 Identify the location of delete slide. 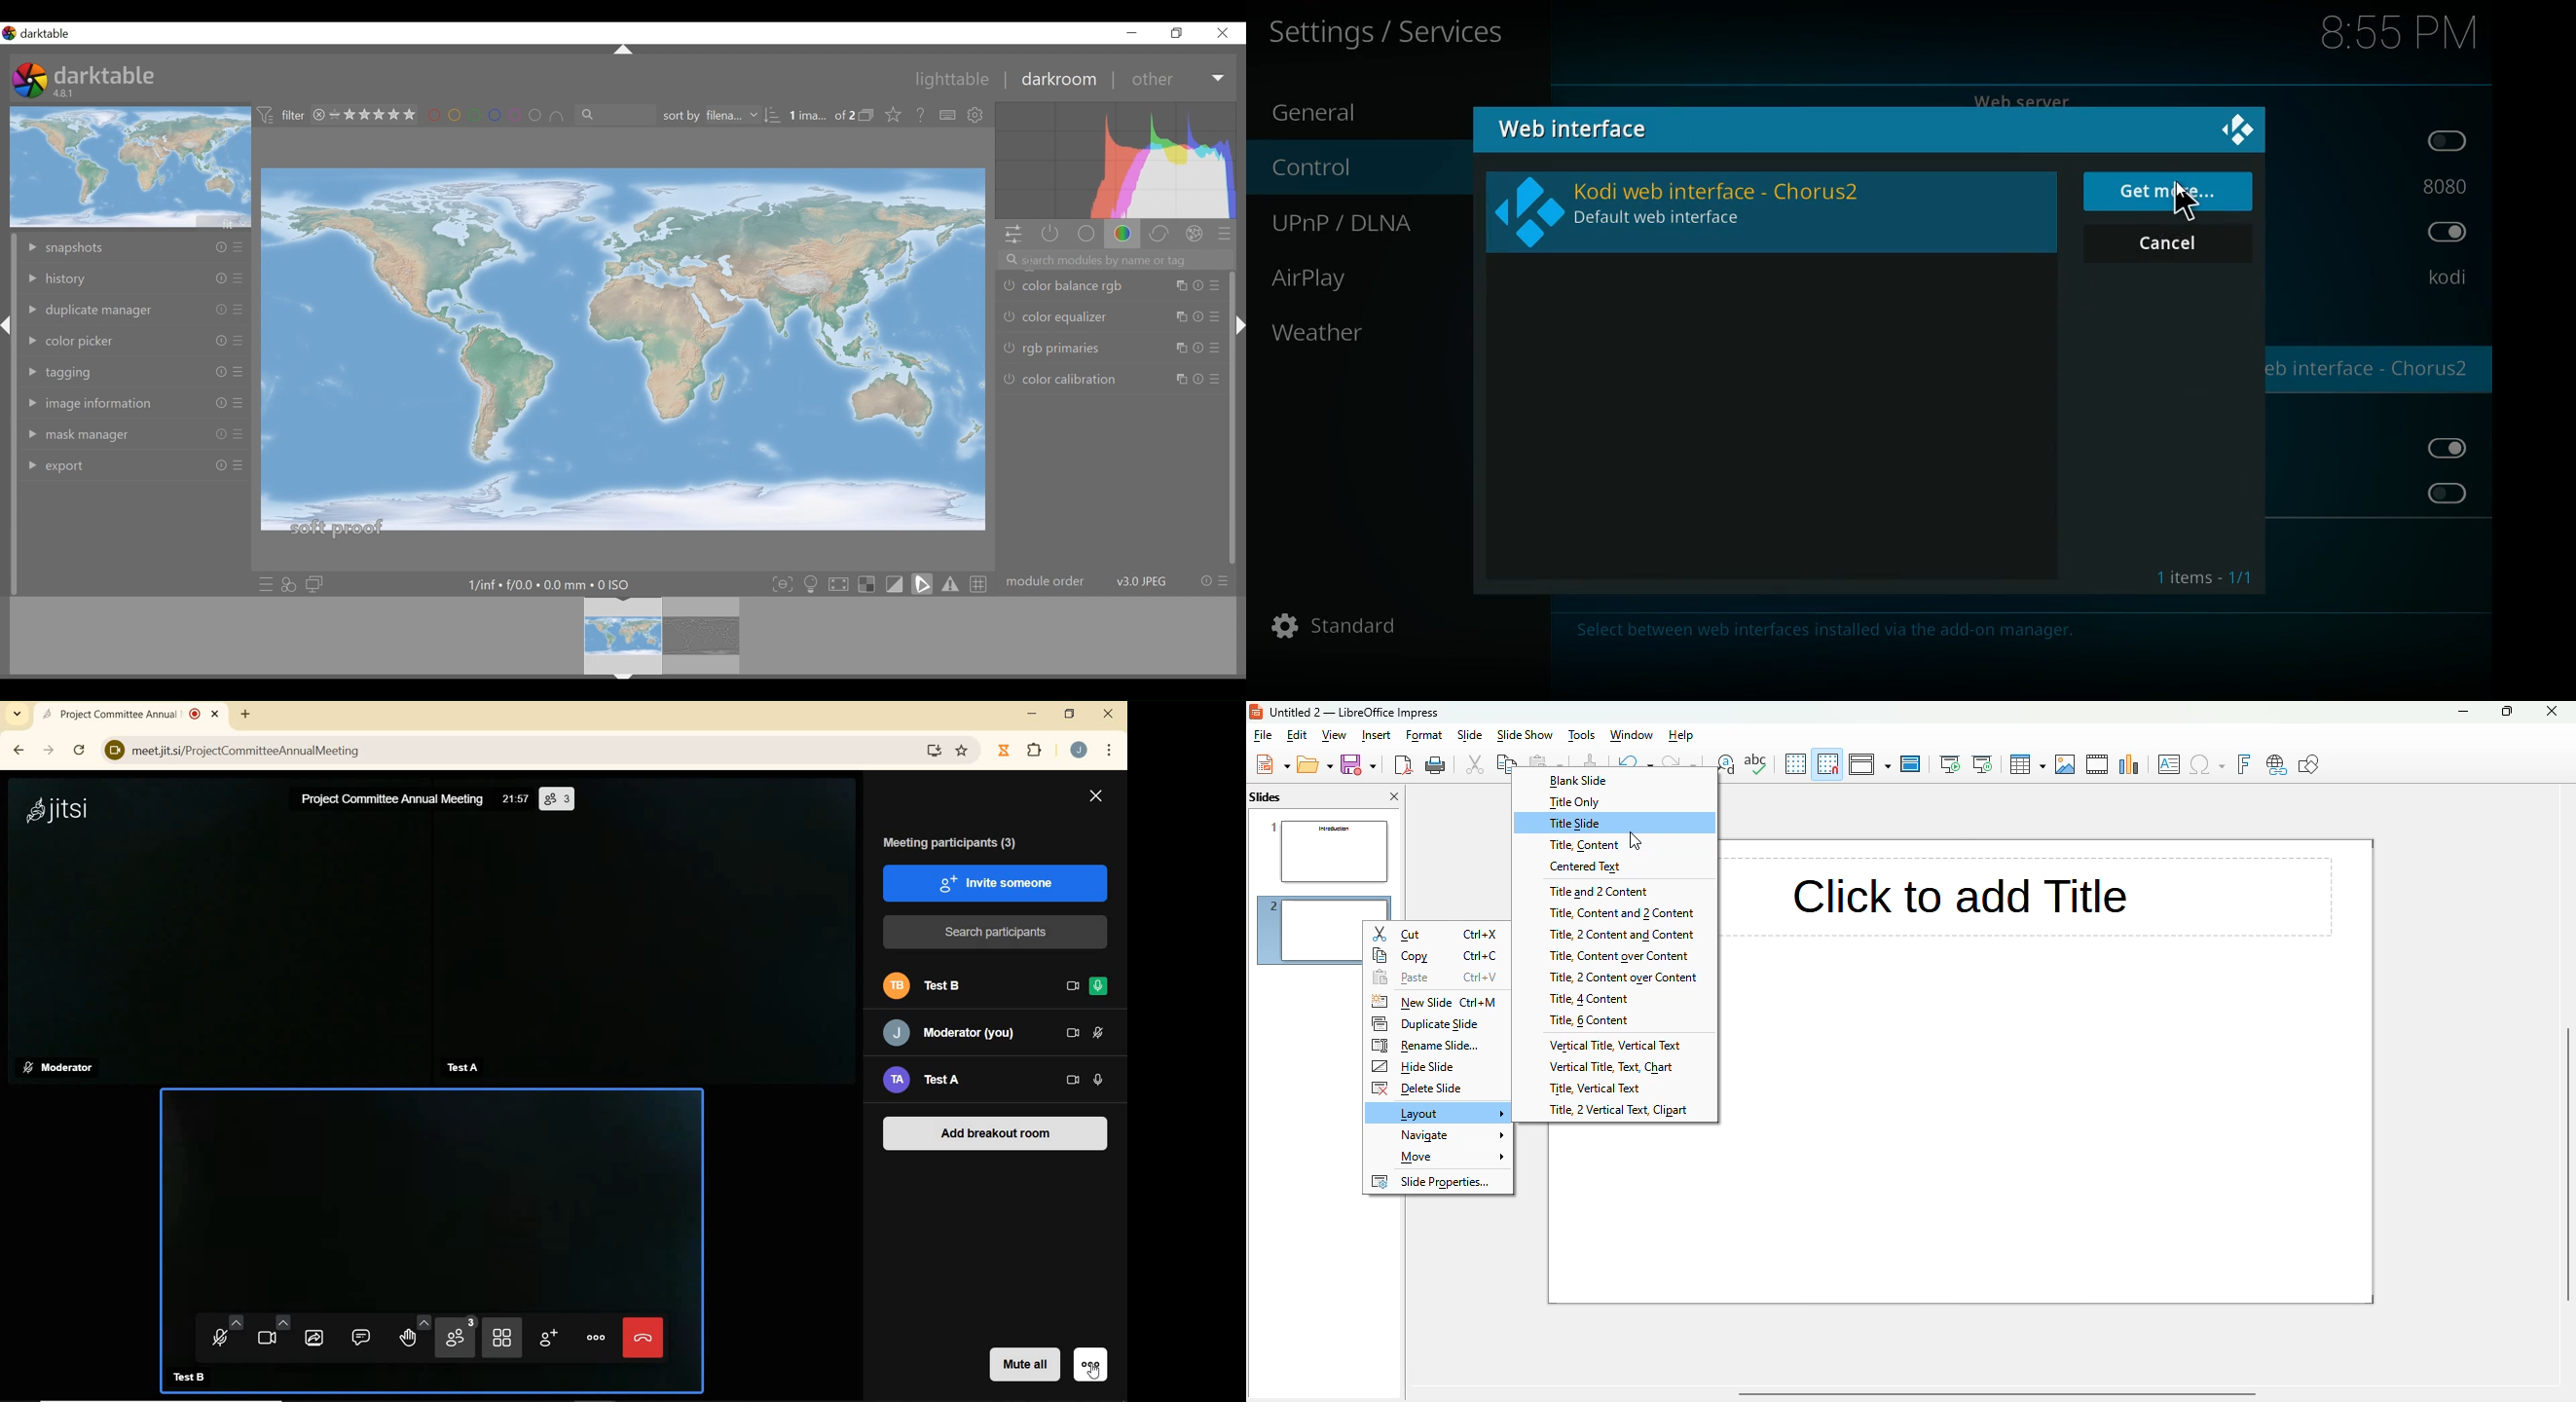
(1437, 1088).